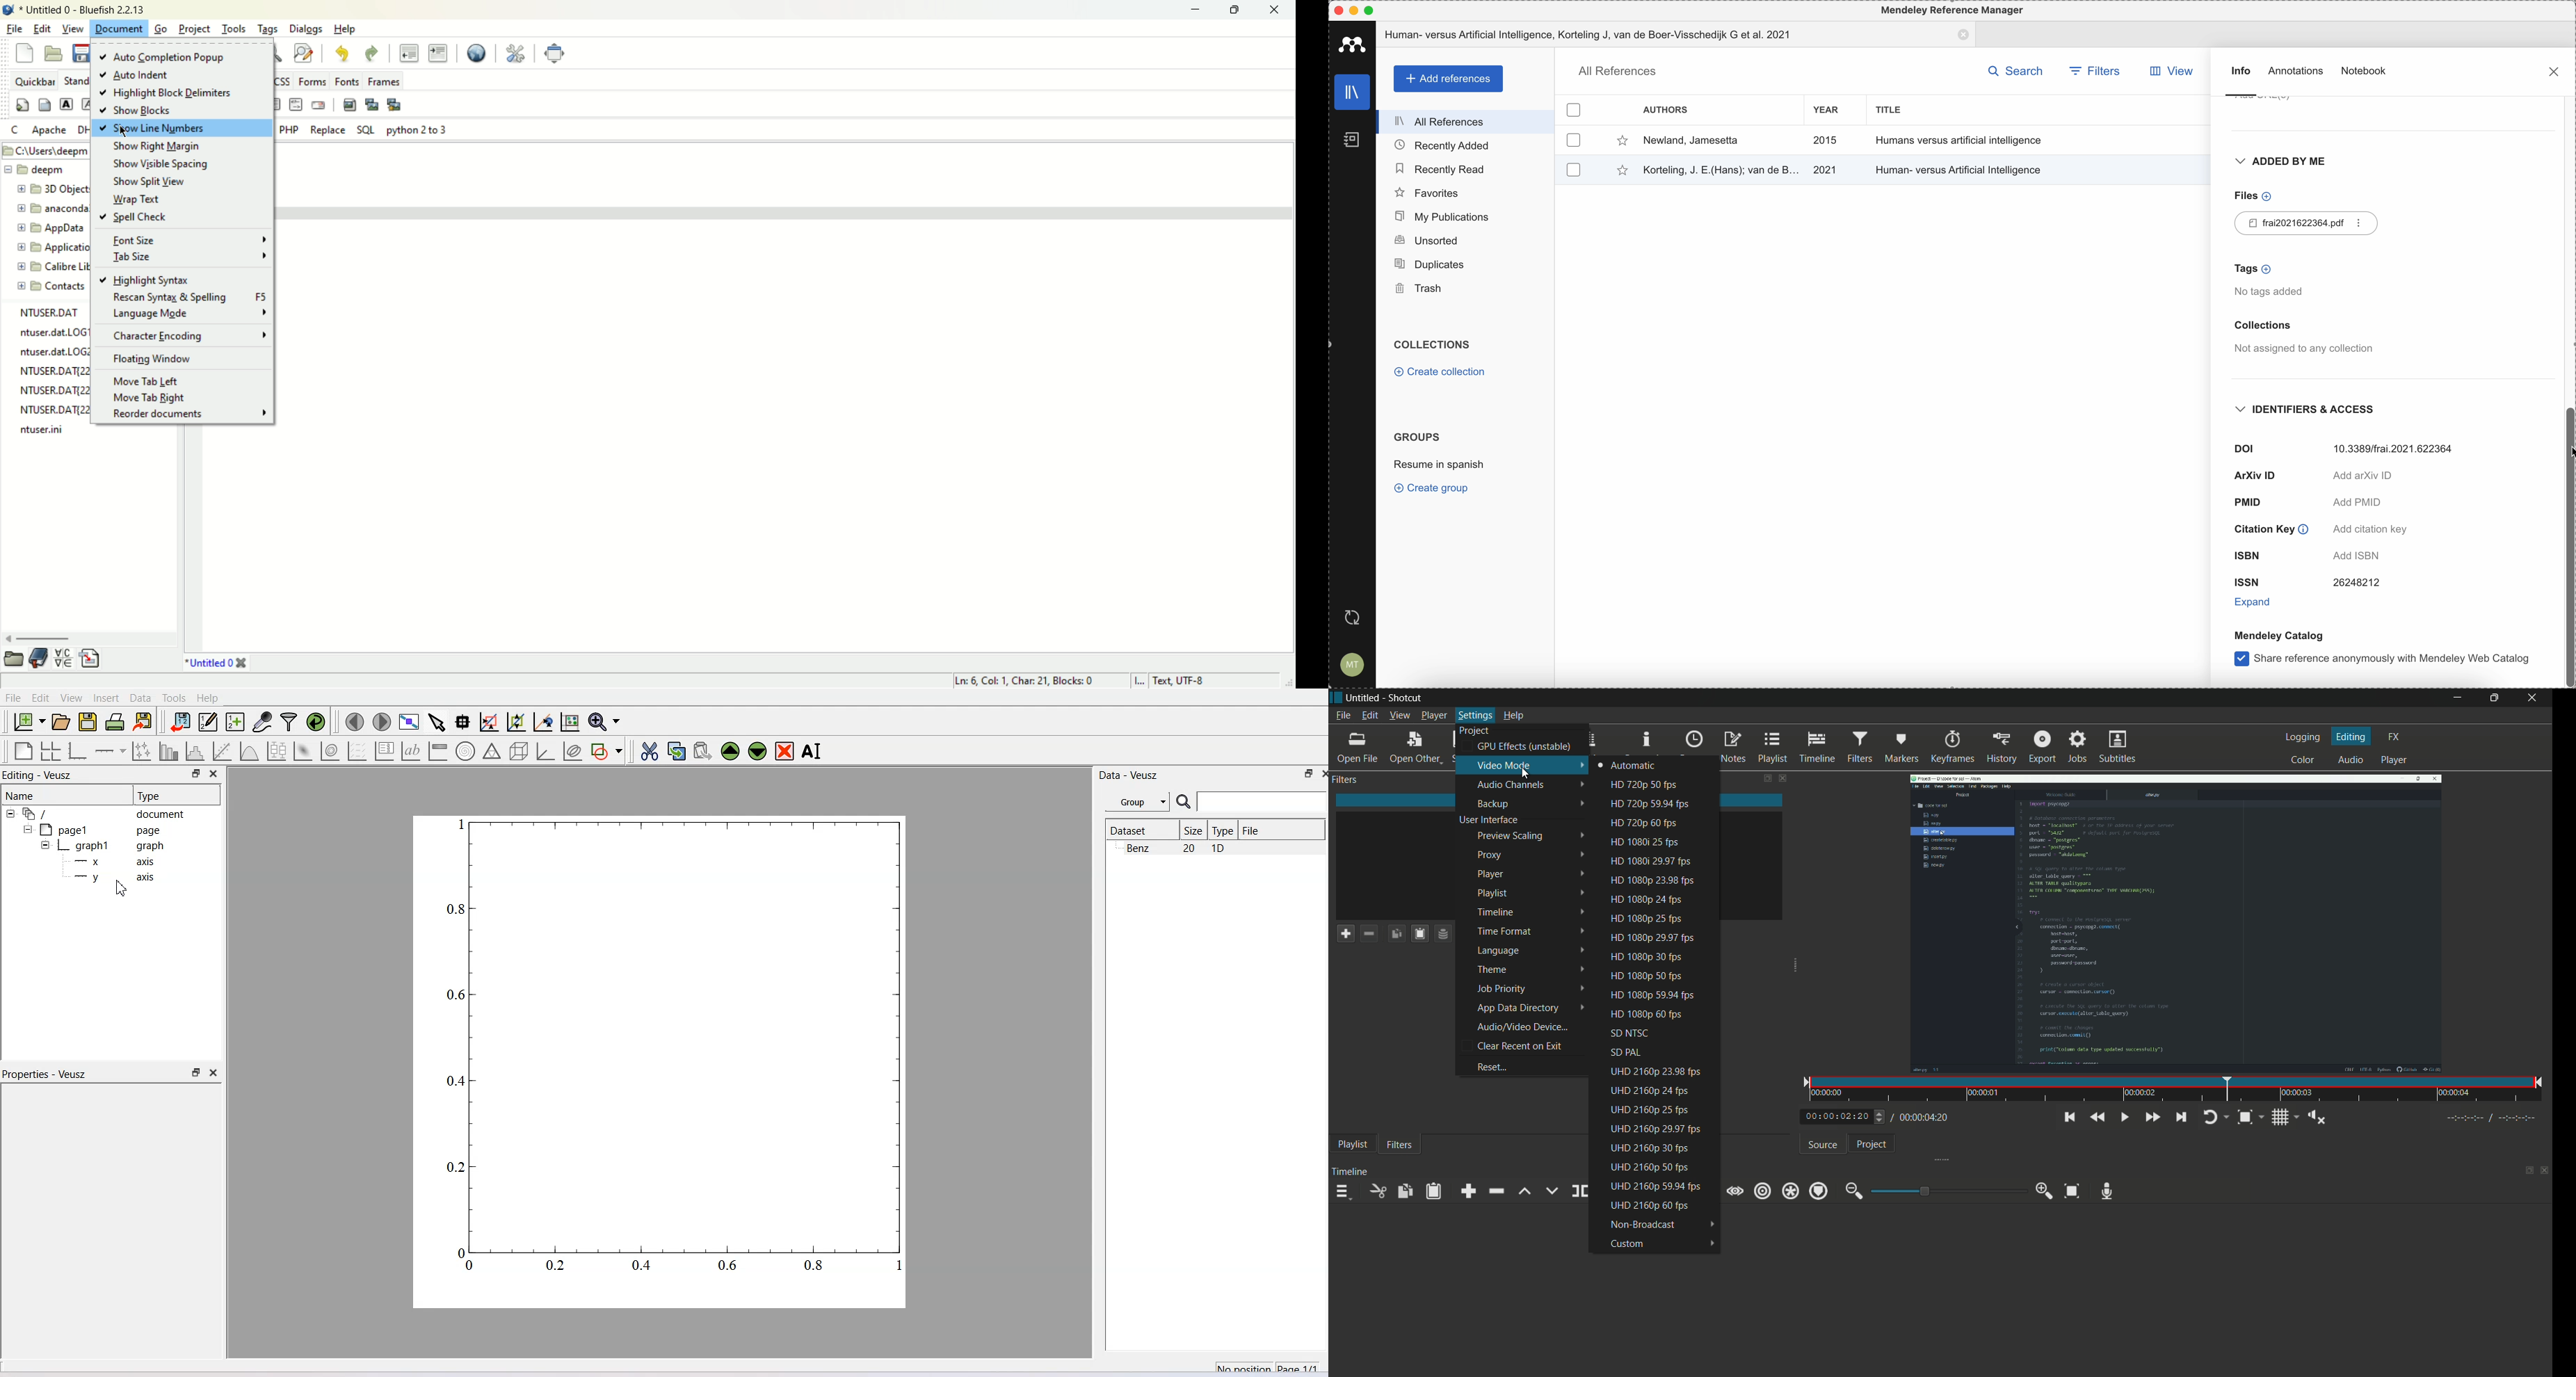 Image resolution: width=2576 pixels, height=1400 pixels. I want to click on Zoom out of graph axes, so click(517, 722).